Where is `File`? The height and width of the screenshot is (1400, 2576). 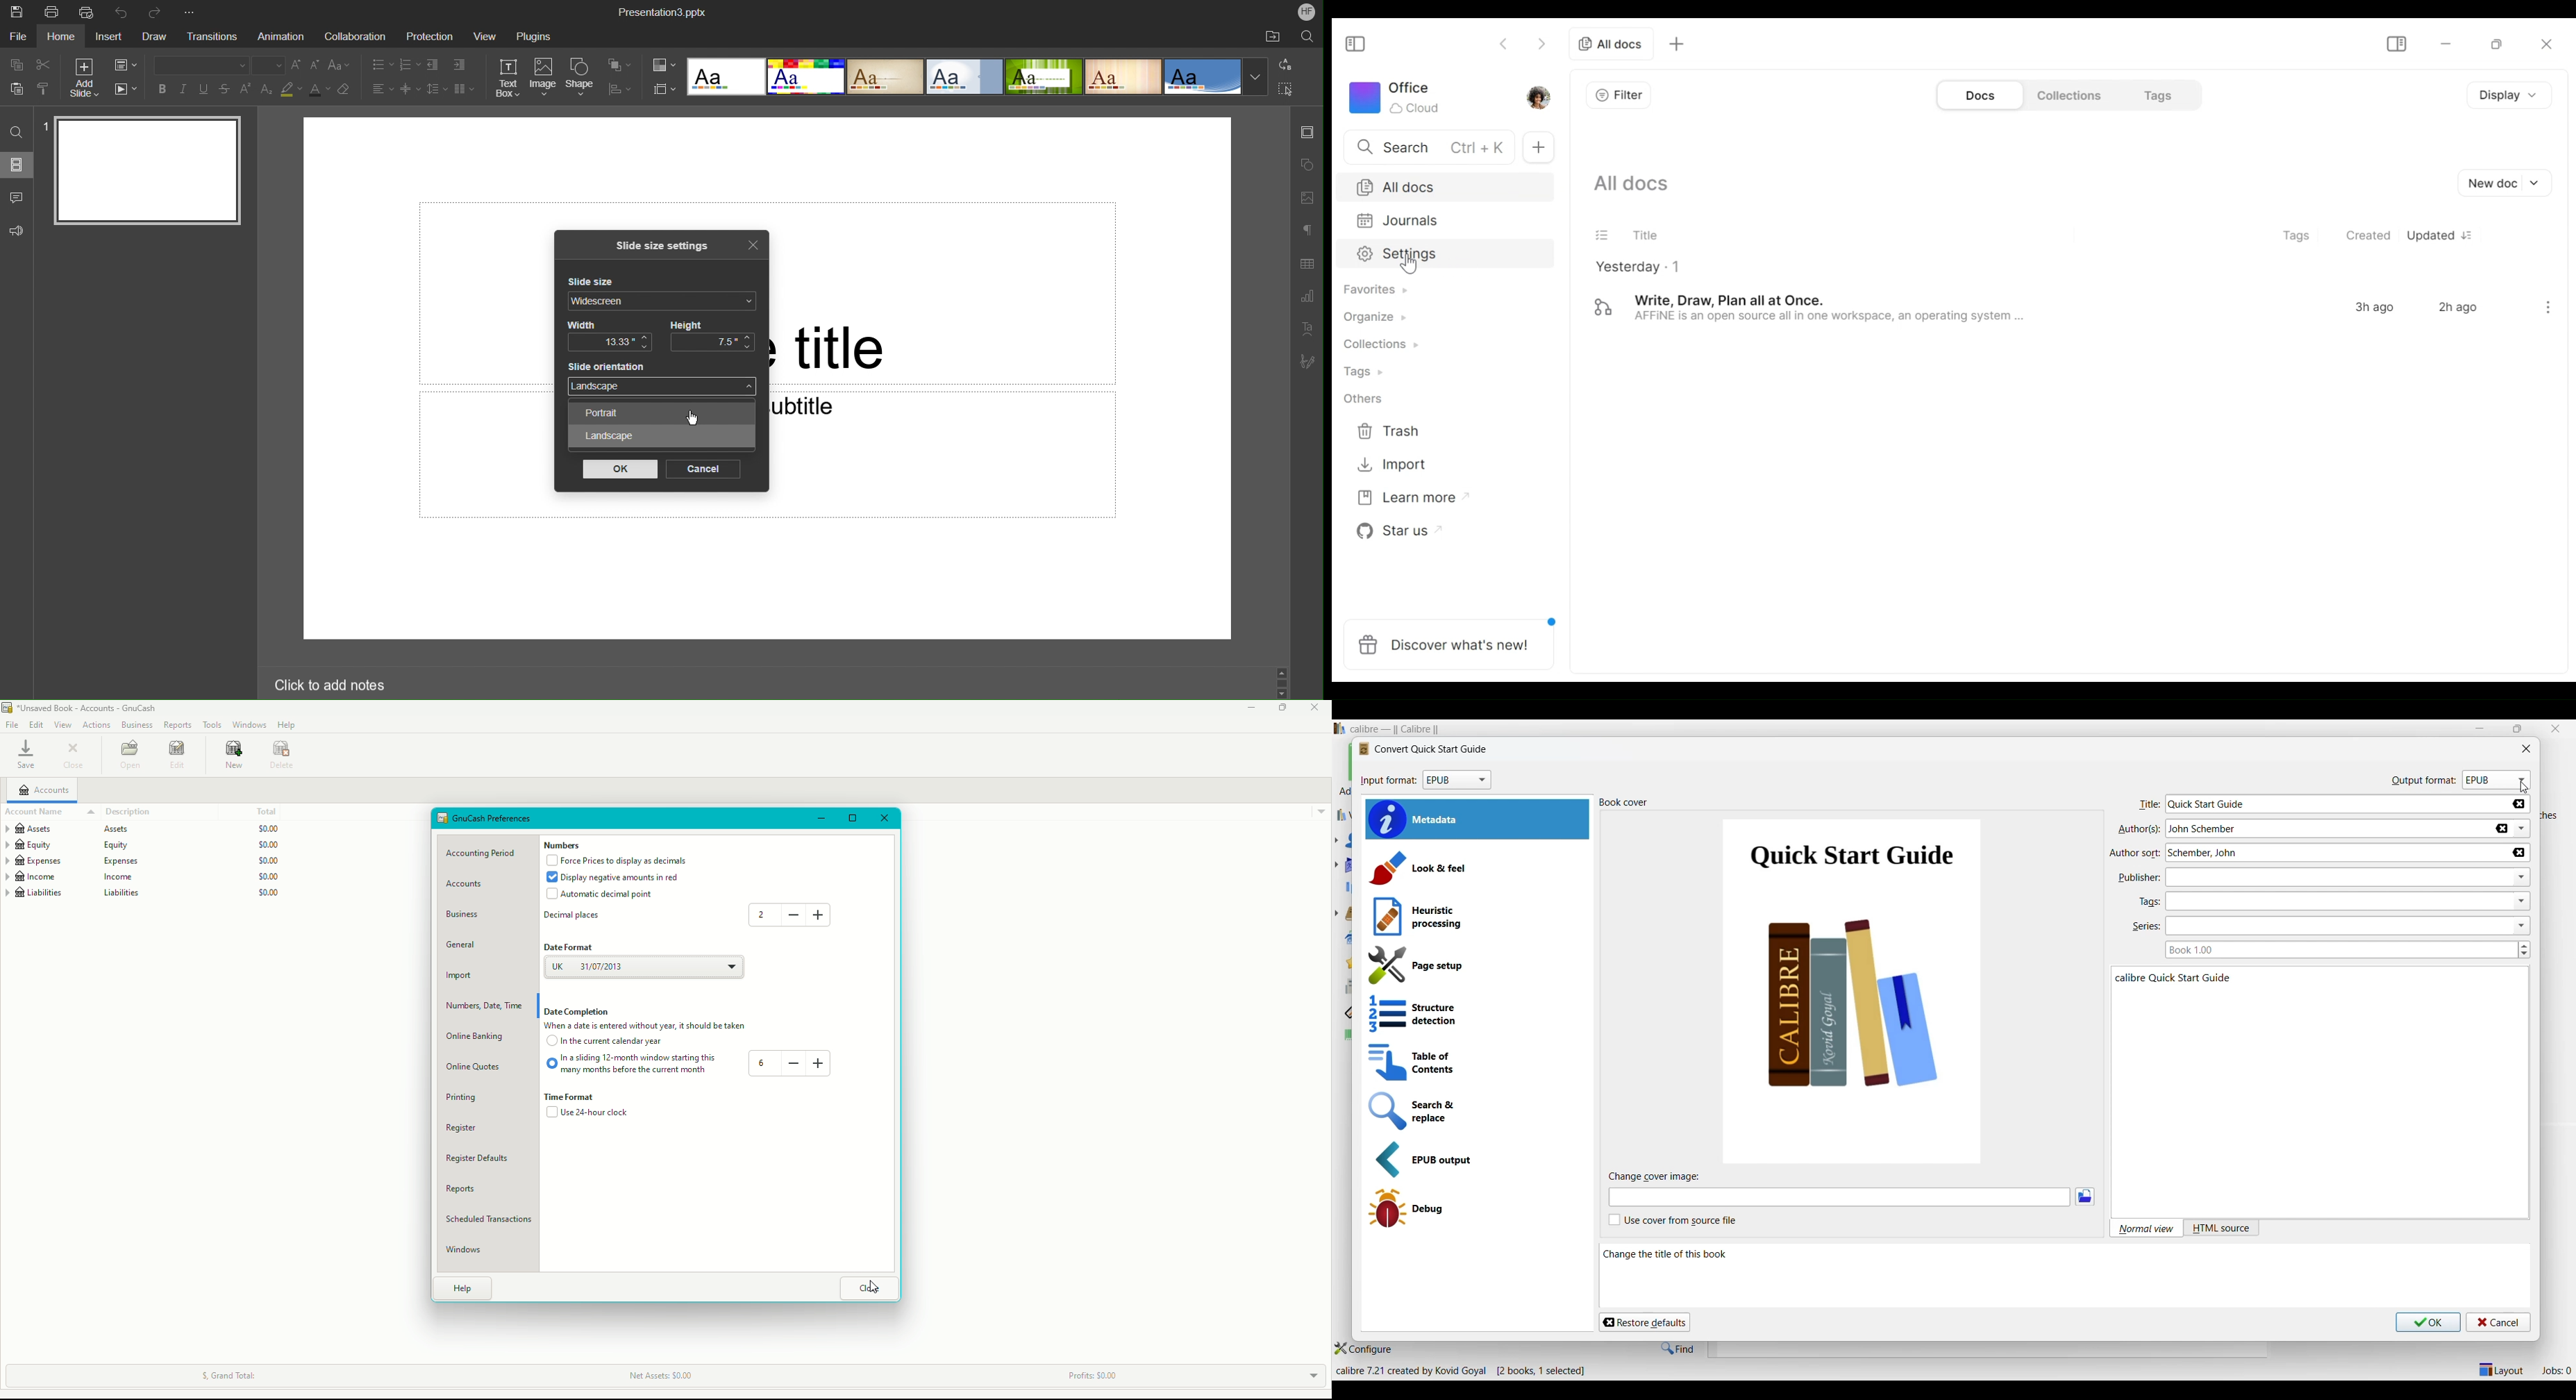
File is located at coordinates (17, 38).